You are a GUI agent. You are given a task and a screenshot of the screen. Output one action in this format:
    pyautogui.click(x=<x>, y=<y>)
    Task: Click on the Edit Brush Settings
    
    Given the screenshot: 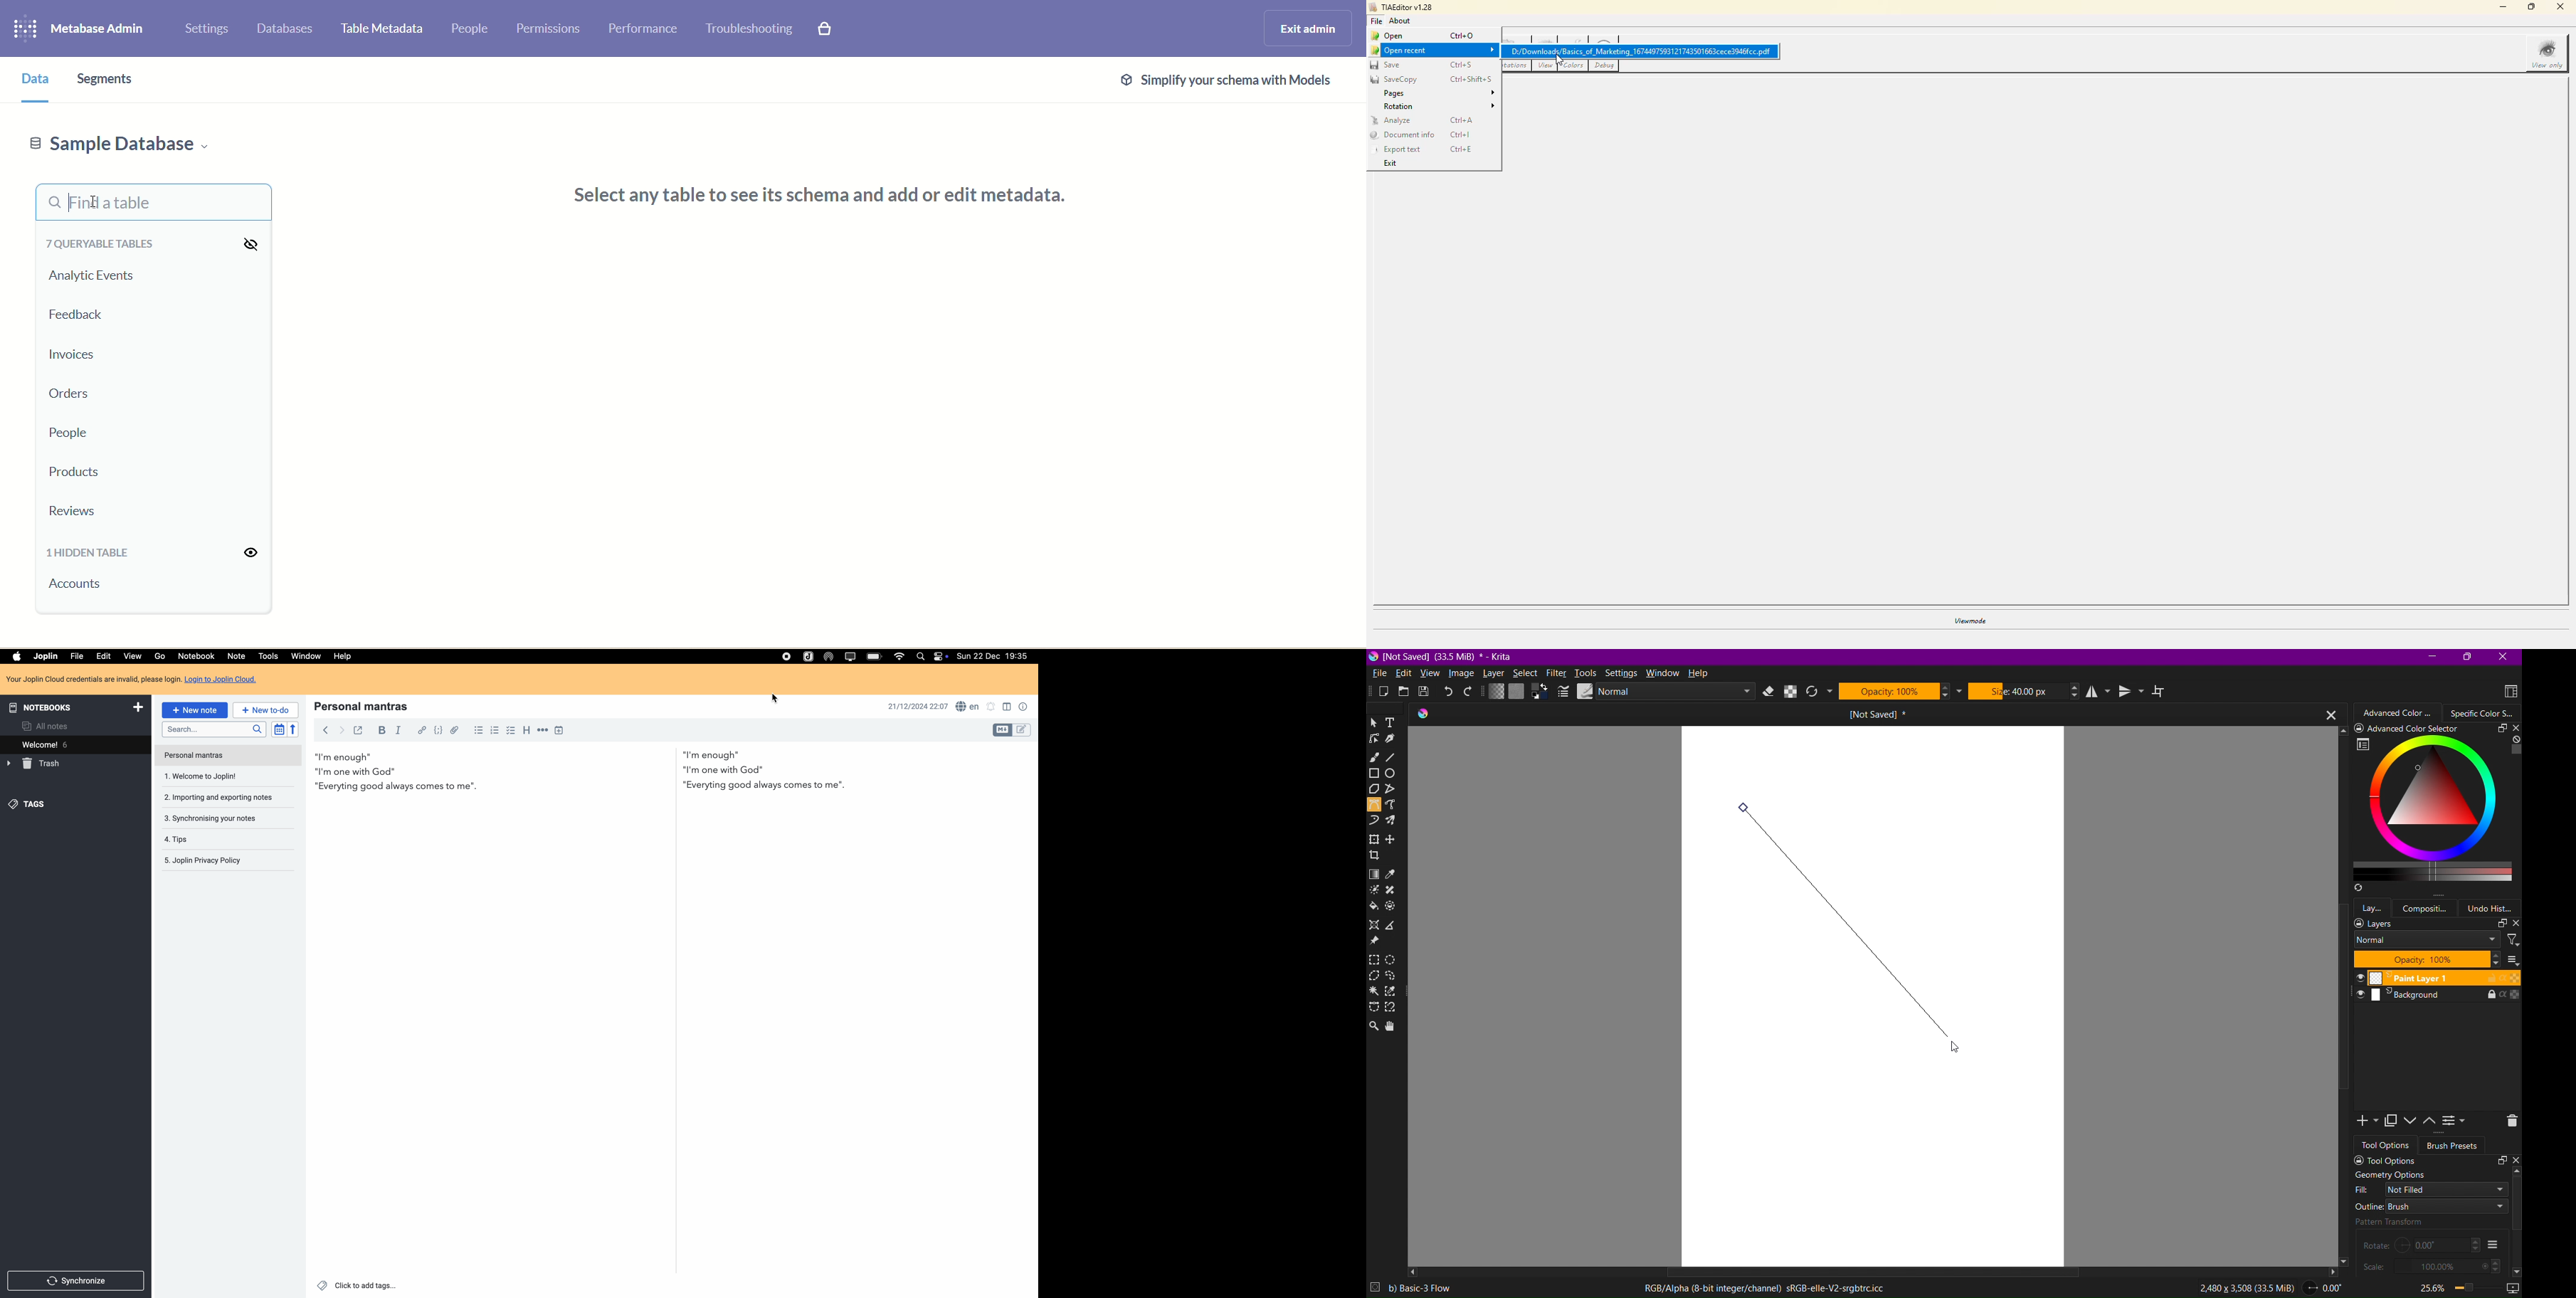 What is the action you would take?
    pyautogui.click(x=1562, y=692)
    